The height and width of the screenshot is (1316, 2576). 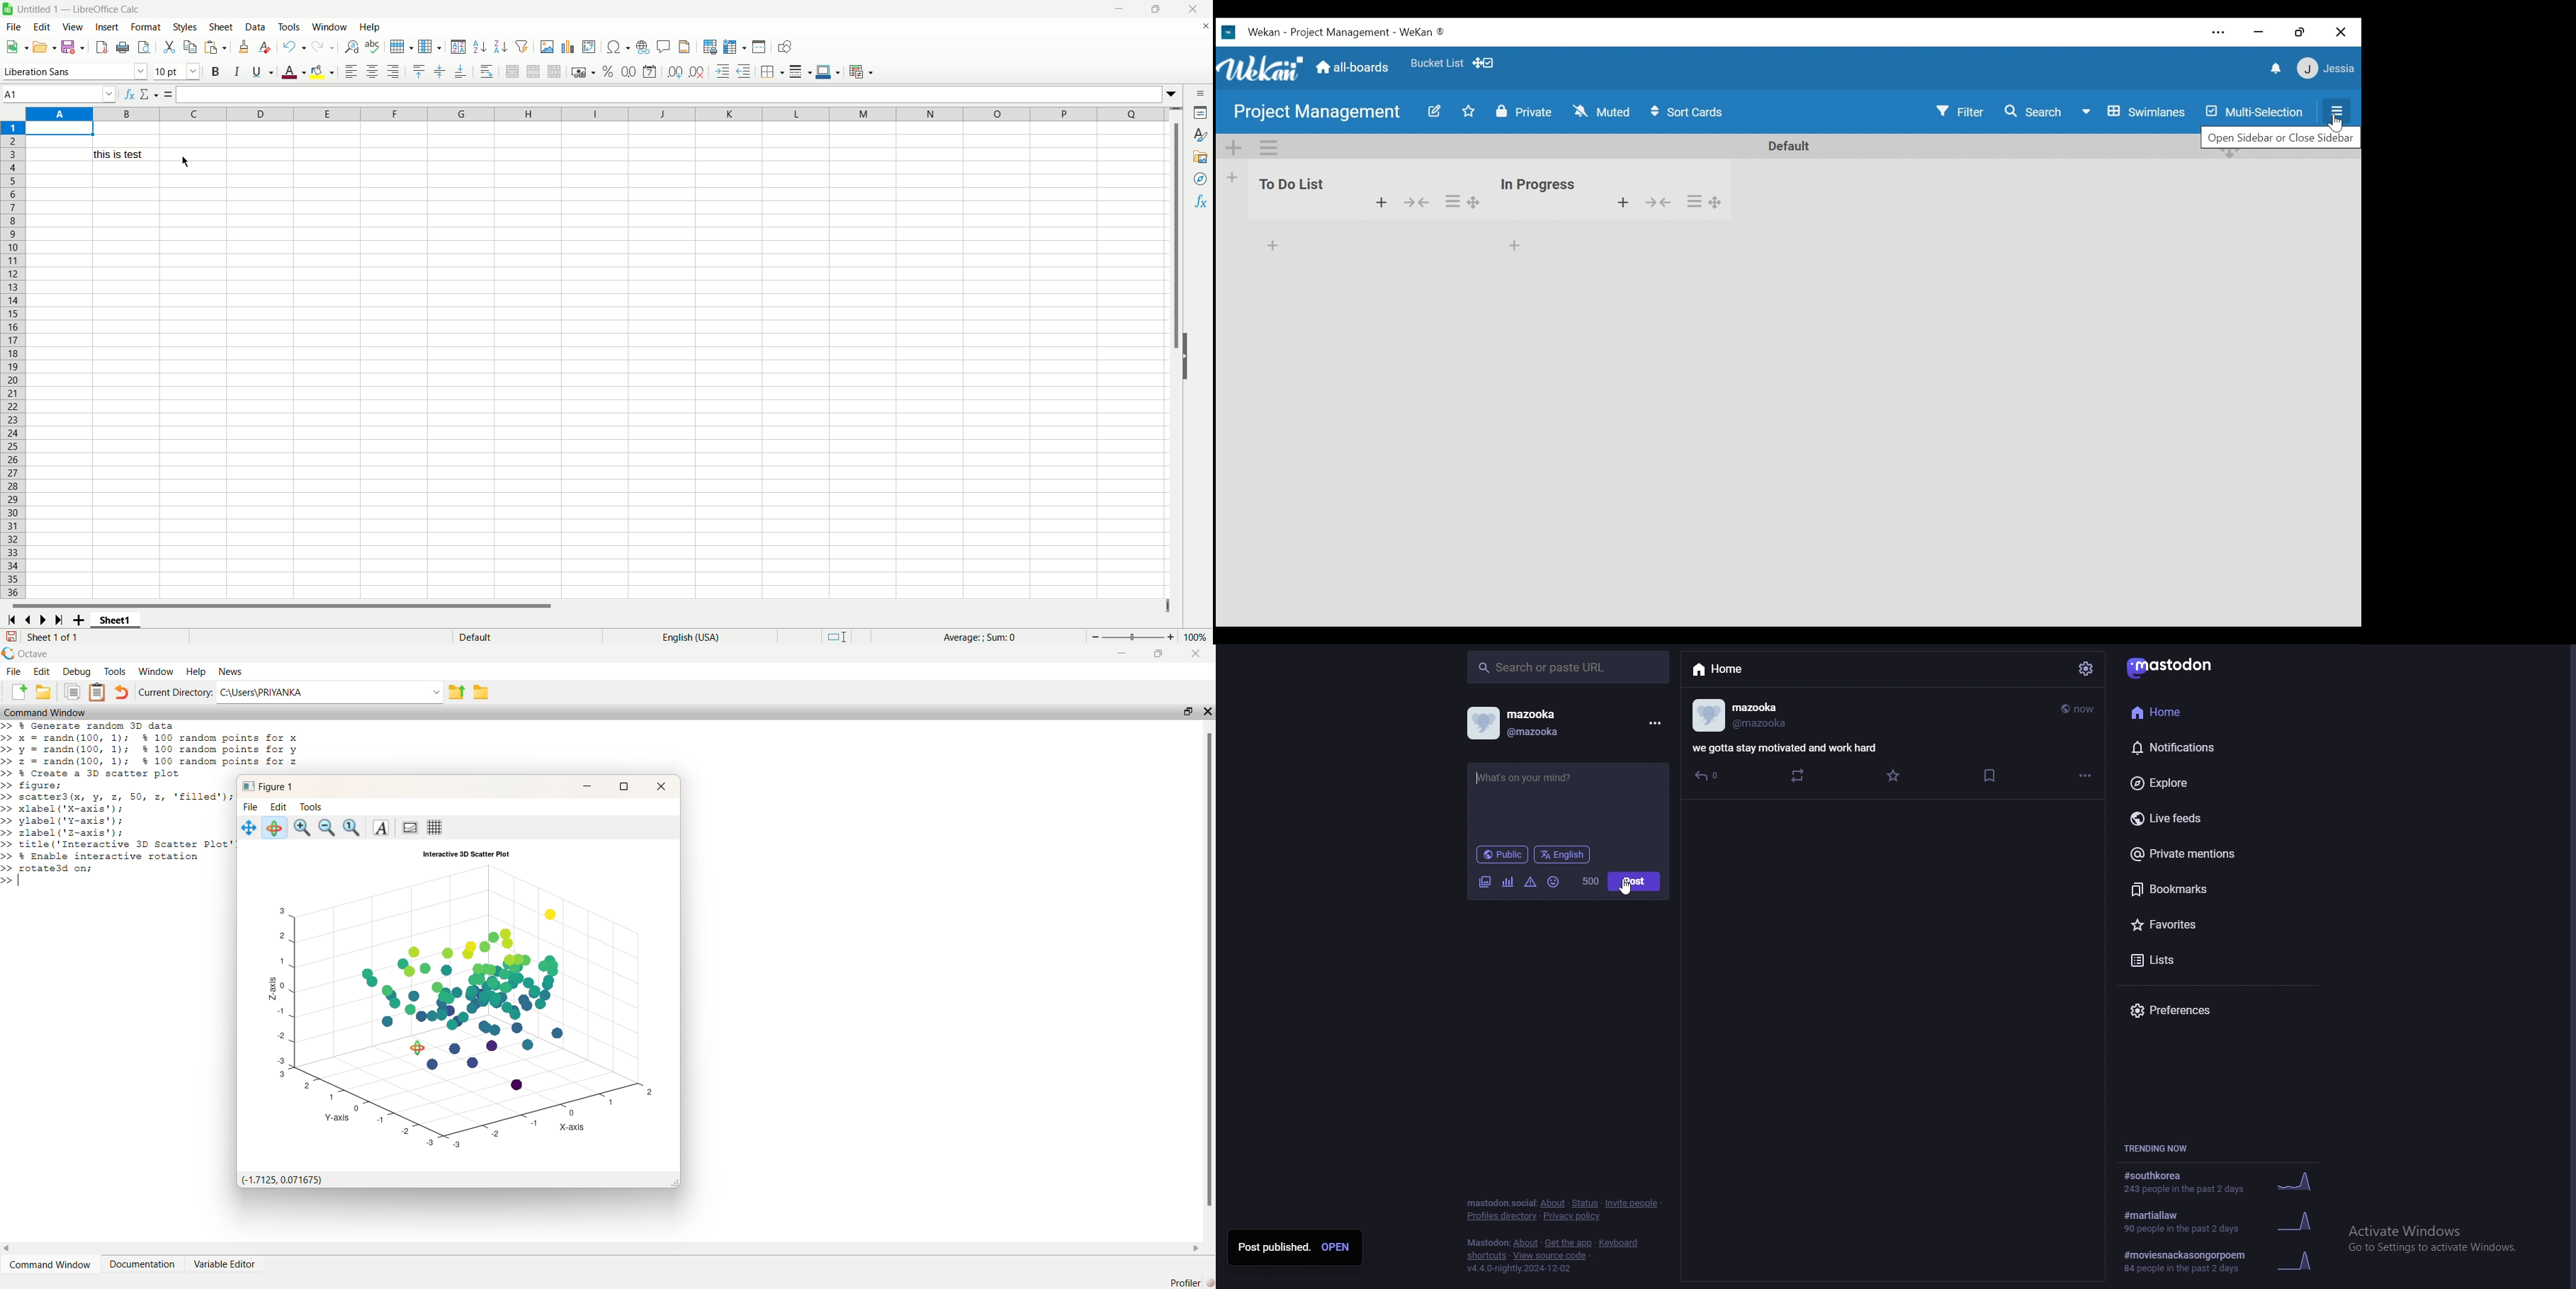 I want to click on font size, so click(x=177, y=71).